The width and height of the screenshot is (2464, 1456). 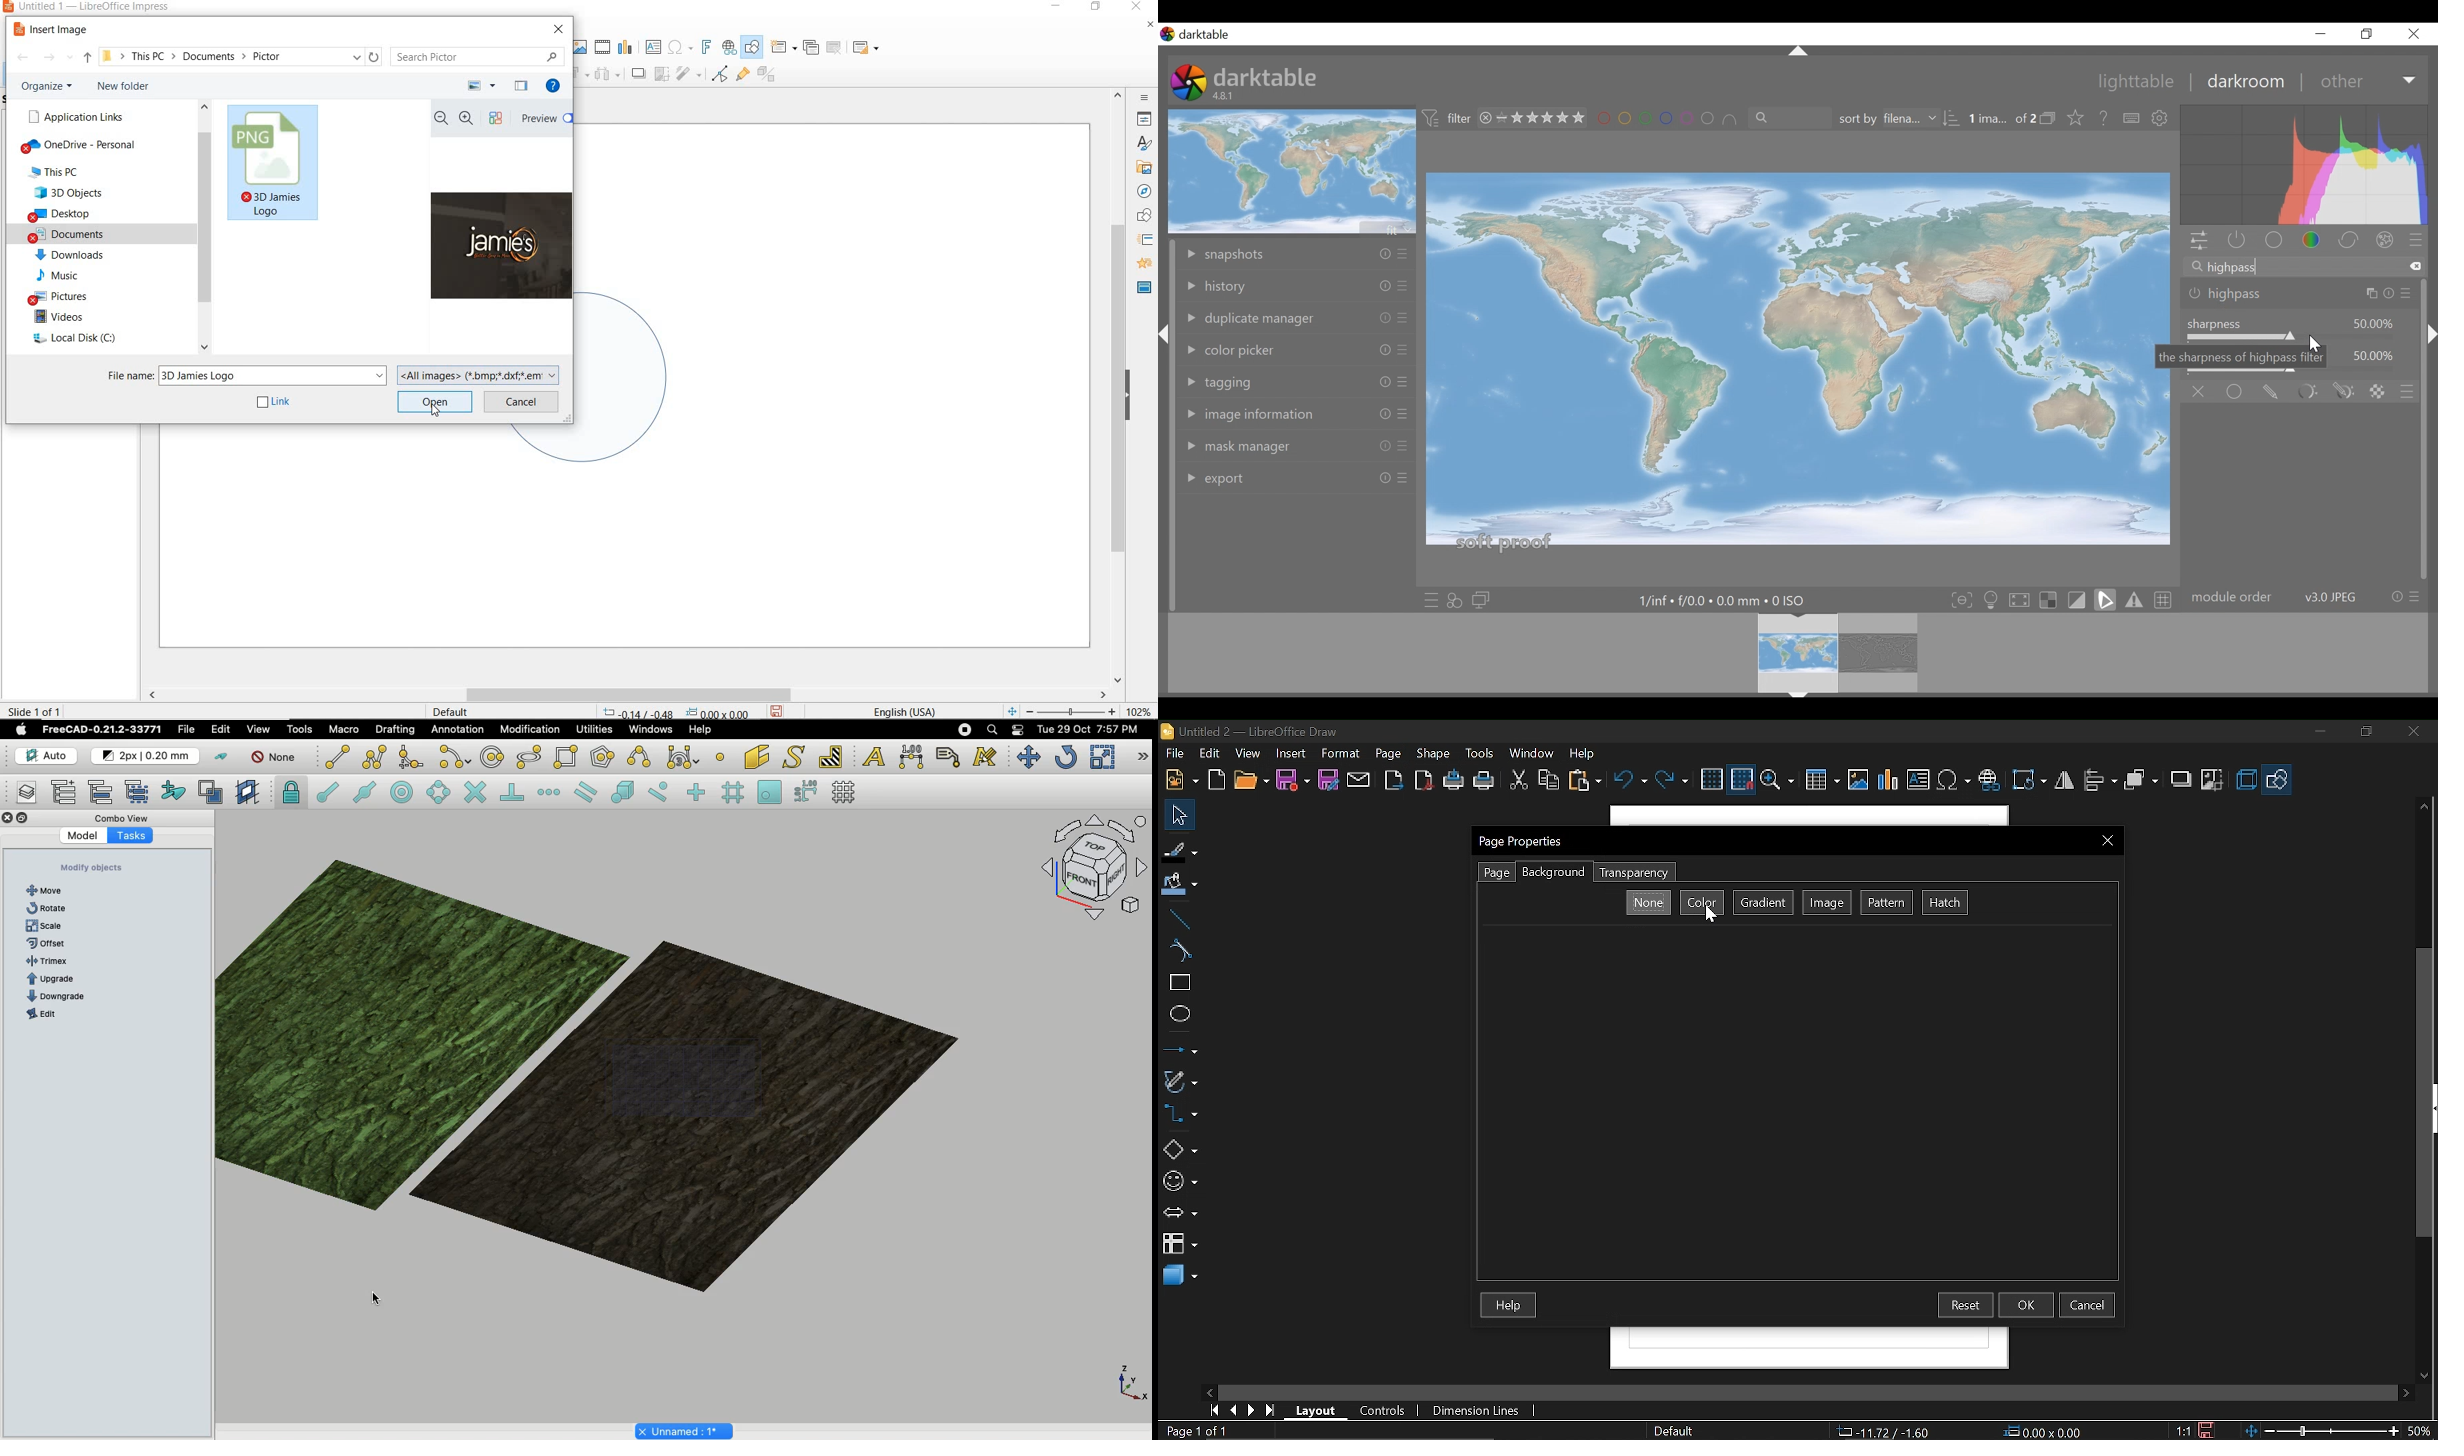 What do you see at coordinates (2030, 781) in the screenshot?
I see `Rotate` at bounding box center [2030, 781].